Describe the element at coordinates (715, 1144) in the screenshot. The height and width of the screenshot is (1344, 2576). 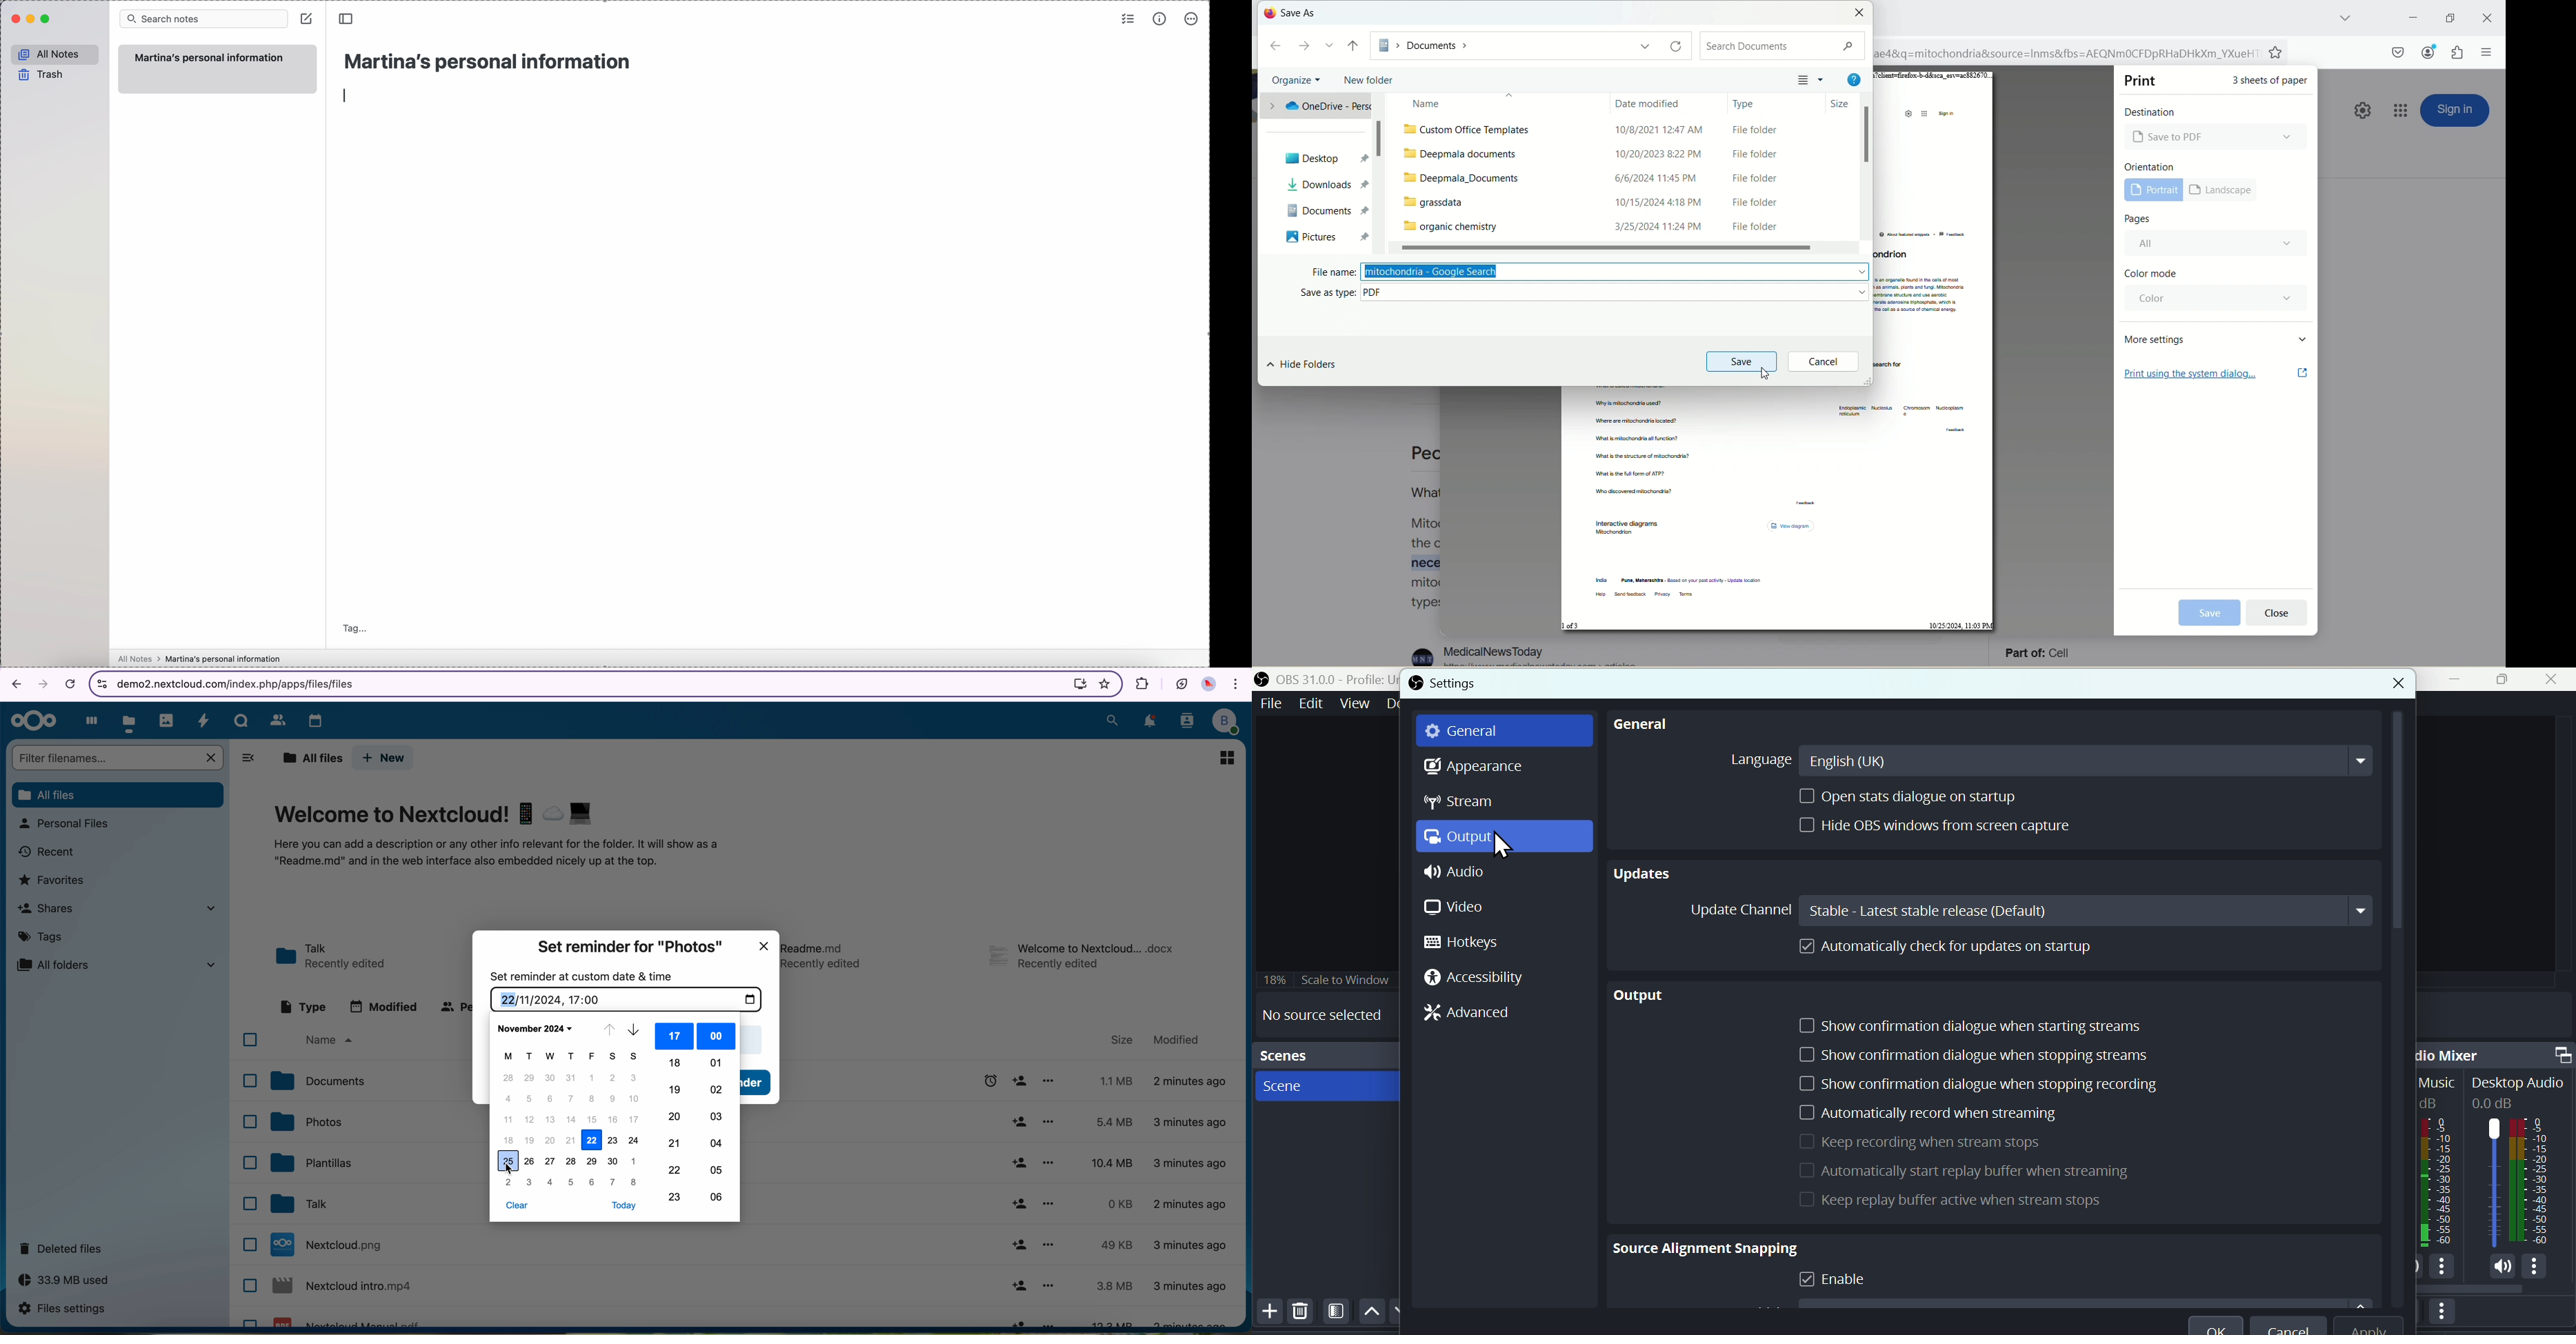
I see `04` at that location.